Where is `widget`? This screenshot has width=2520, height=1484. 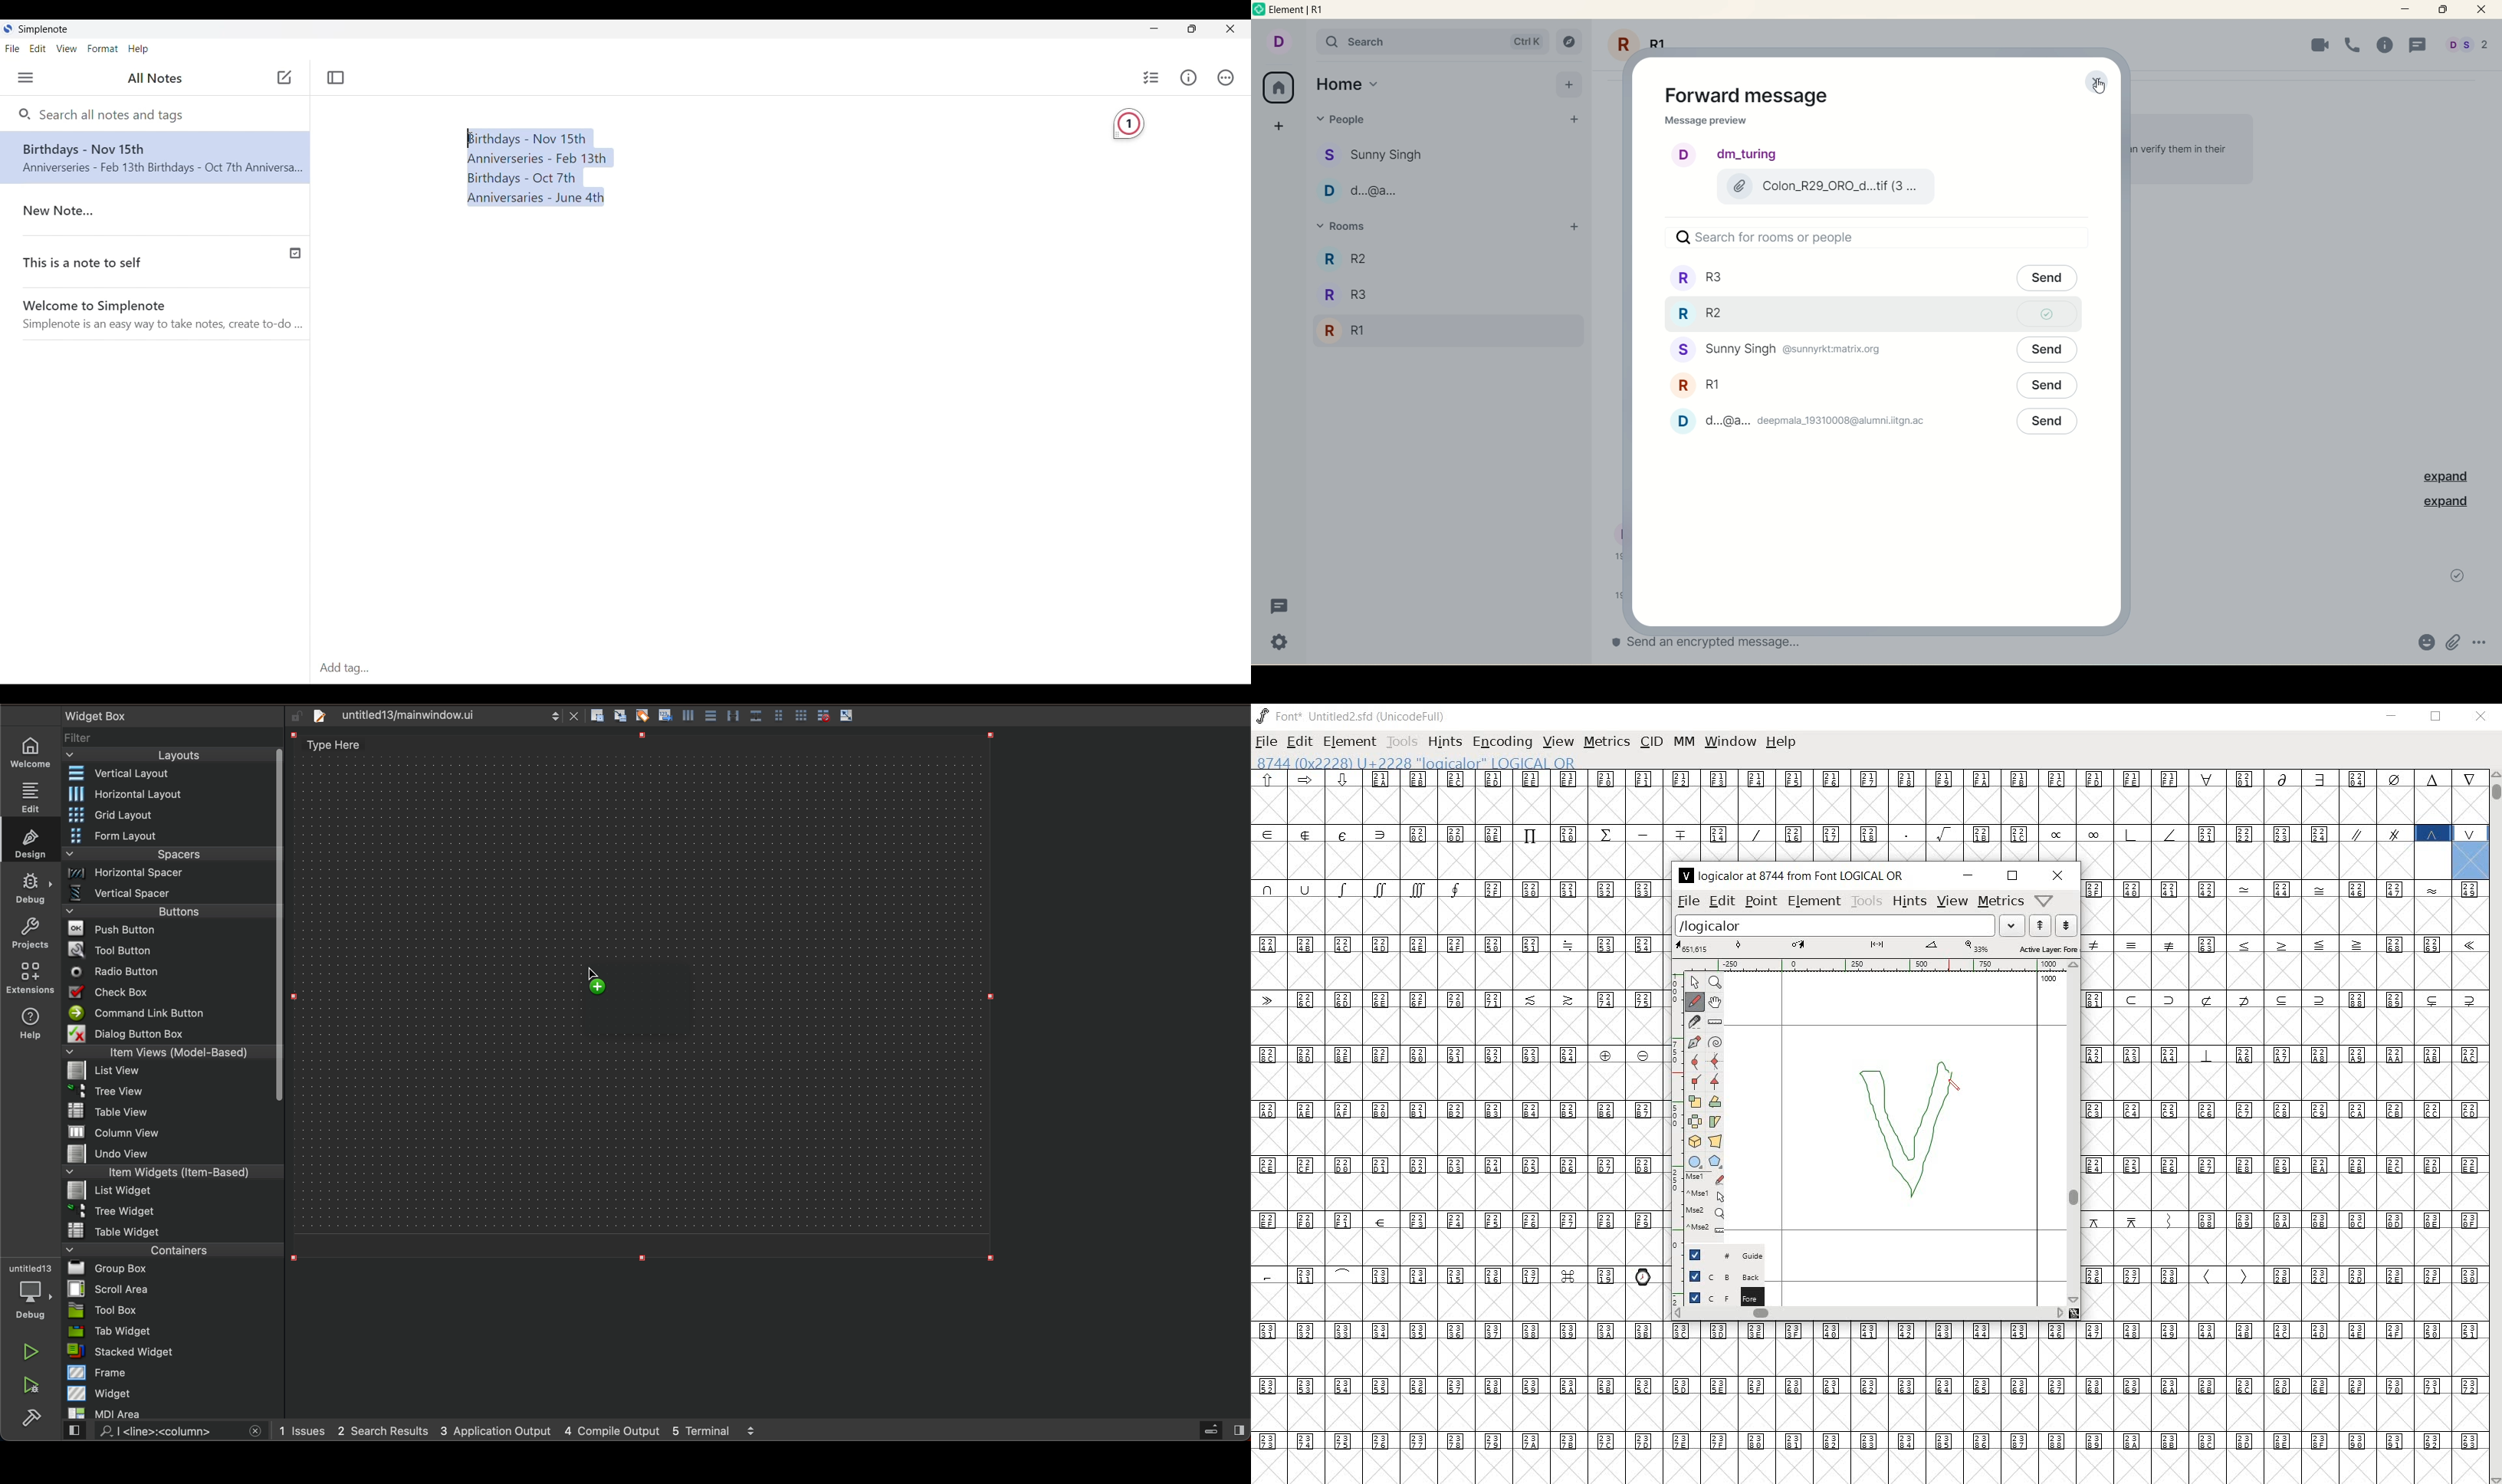
widget is located at coordinates (174, 1393).